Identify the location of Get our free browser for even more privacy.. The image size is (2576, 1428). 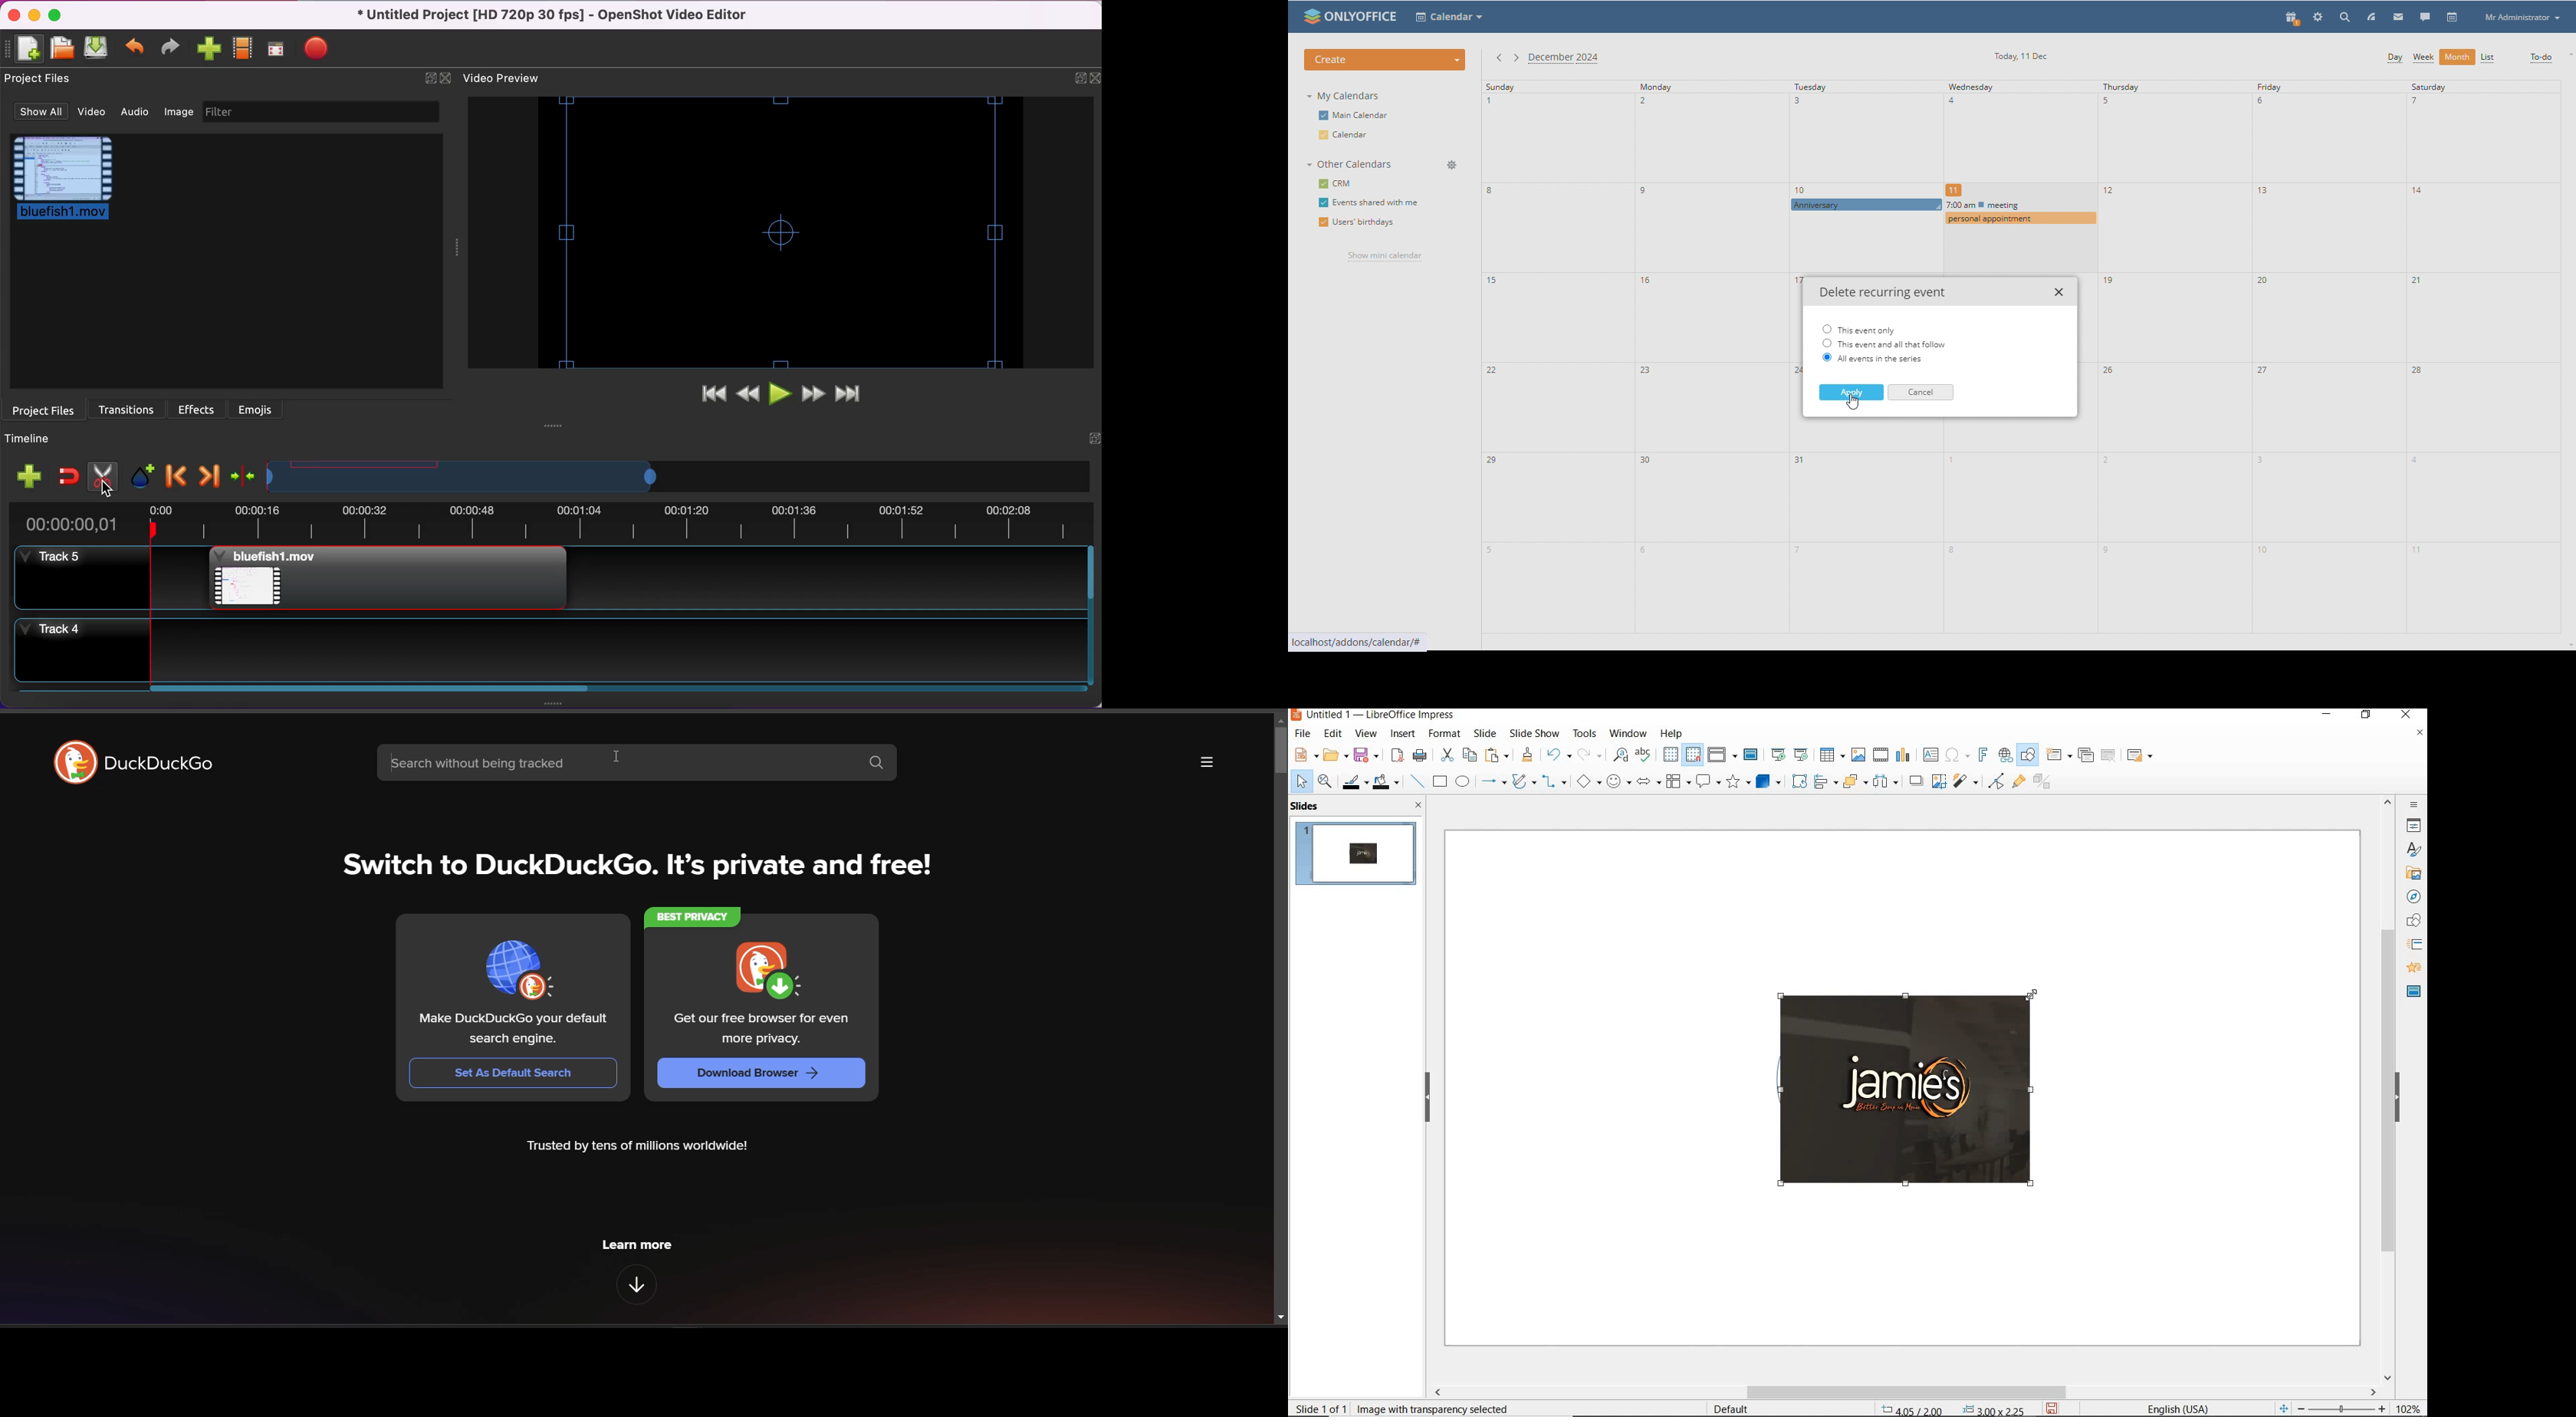
(761, 1029).